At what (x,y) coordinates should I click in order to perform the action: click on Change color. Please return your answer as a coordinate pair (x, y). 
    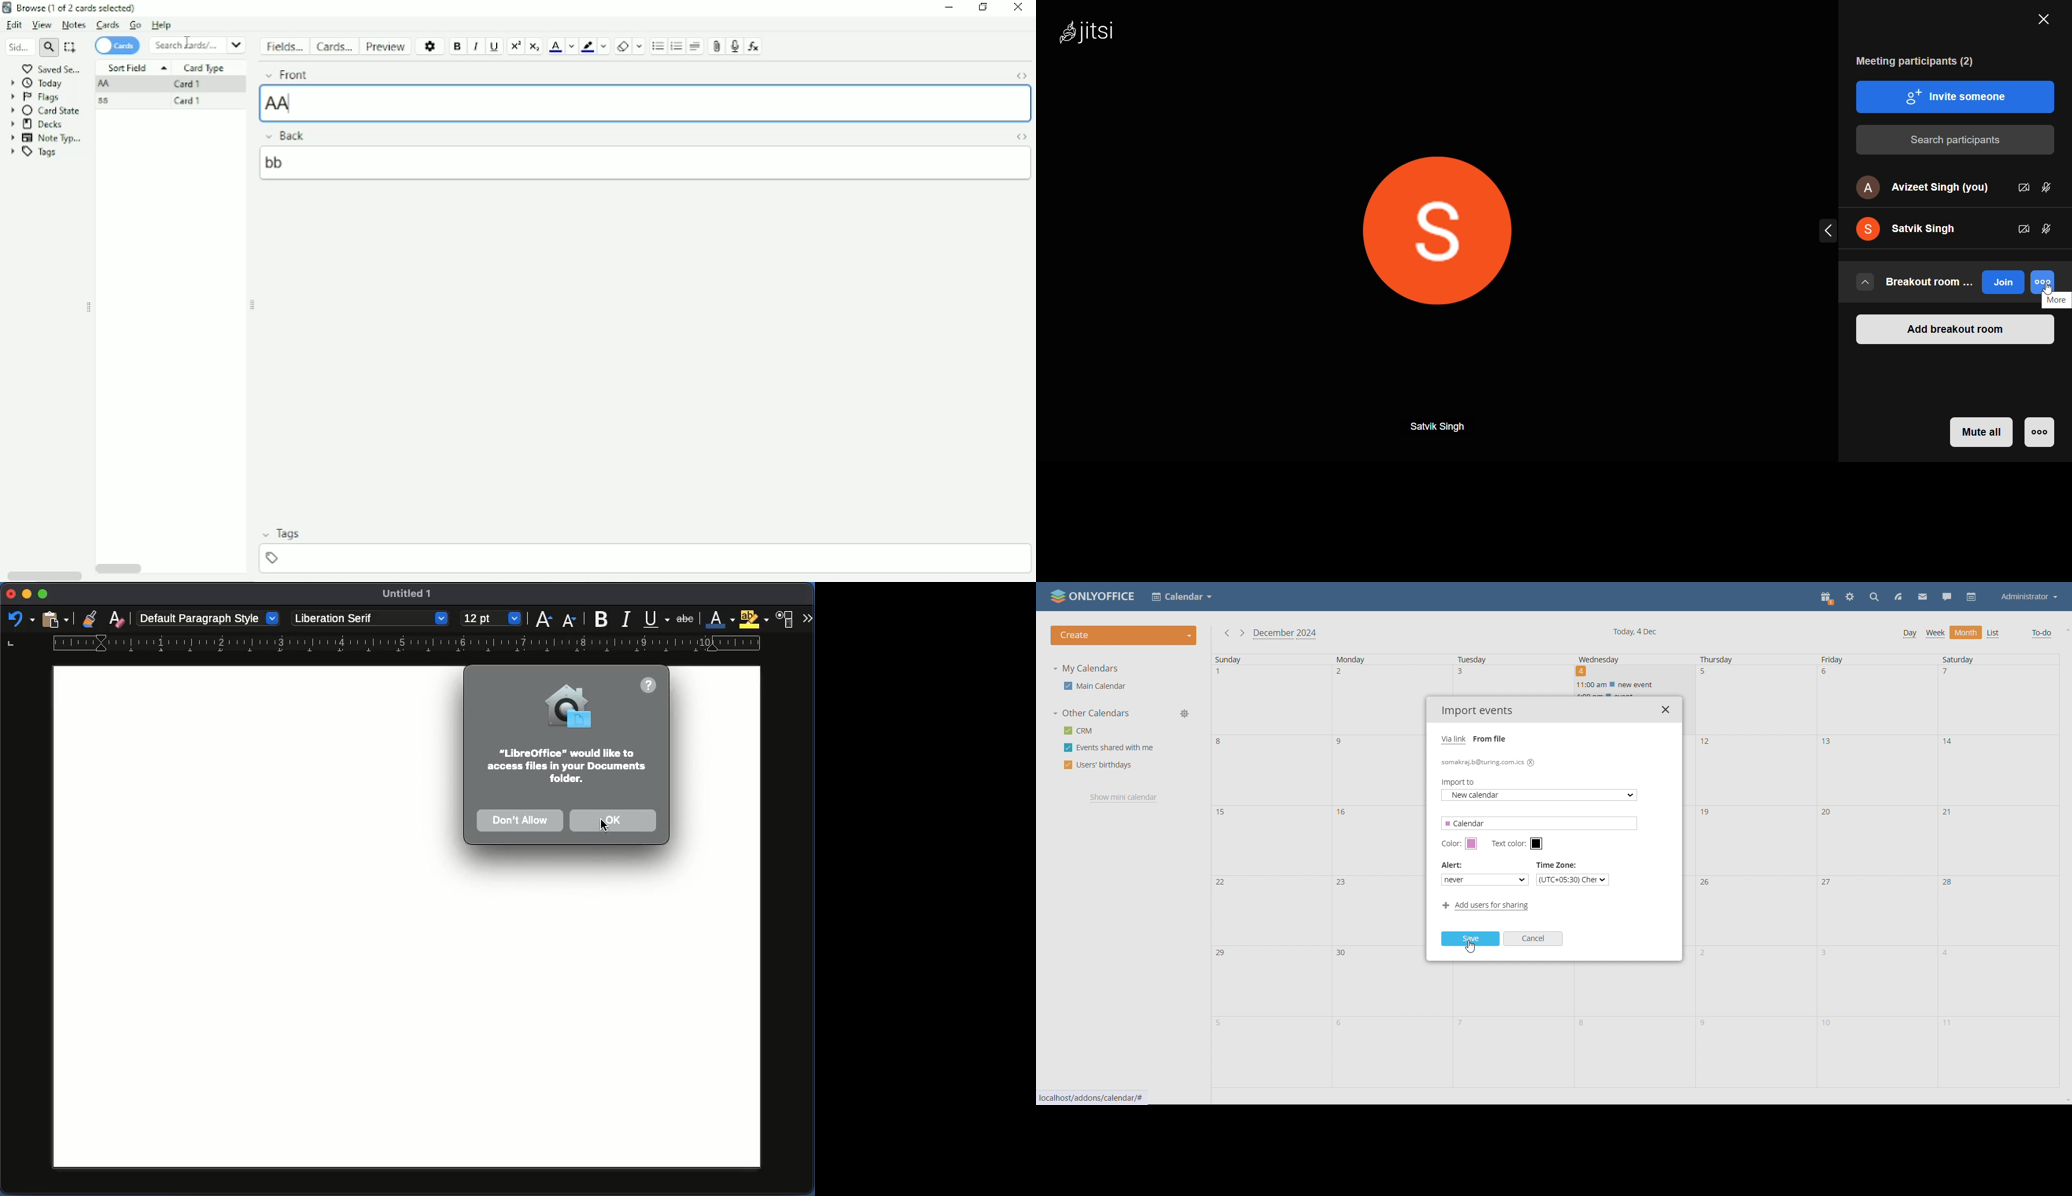
    Looking at the image, I should click on (571, 46).